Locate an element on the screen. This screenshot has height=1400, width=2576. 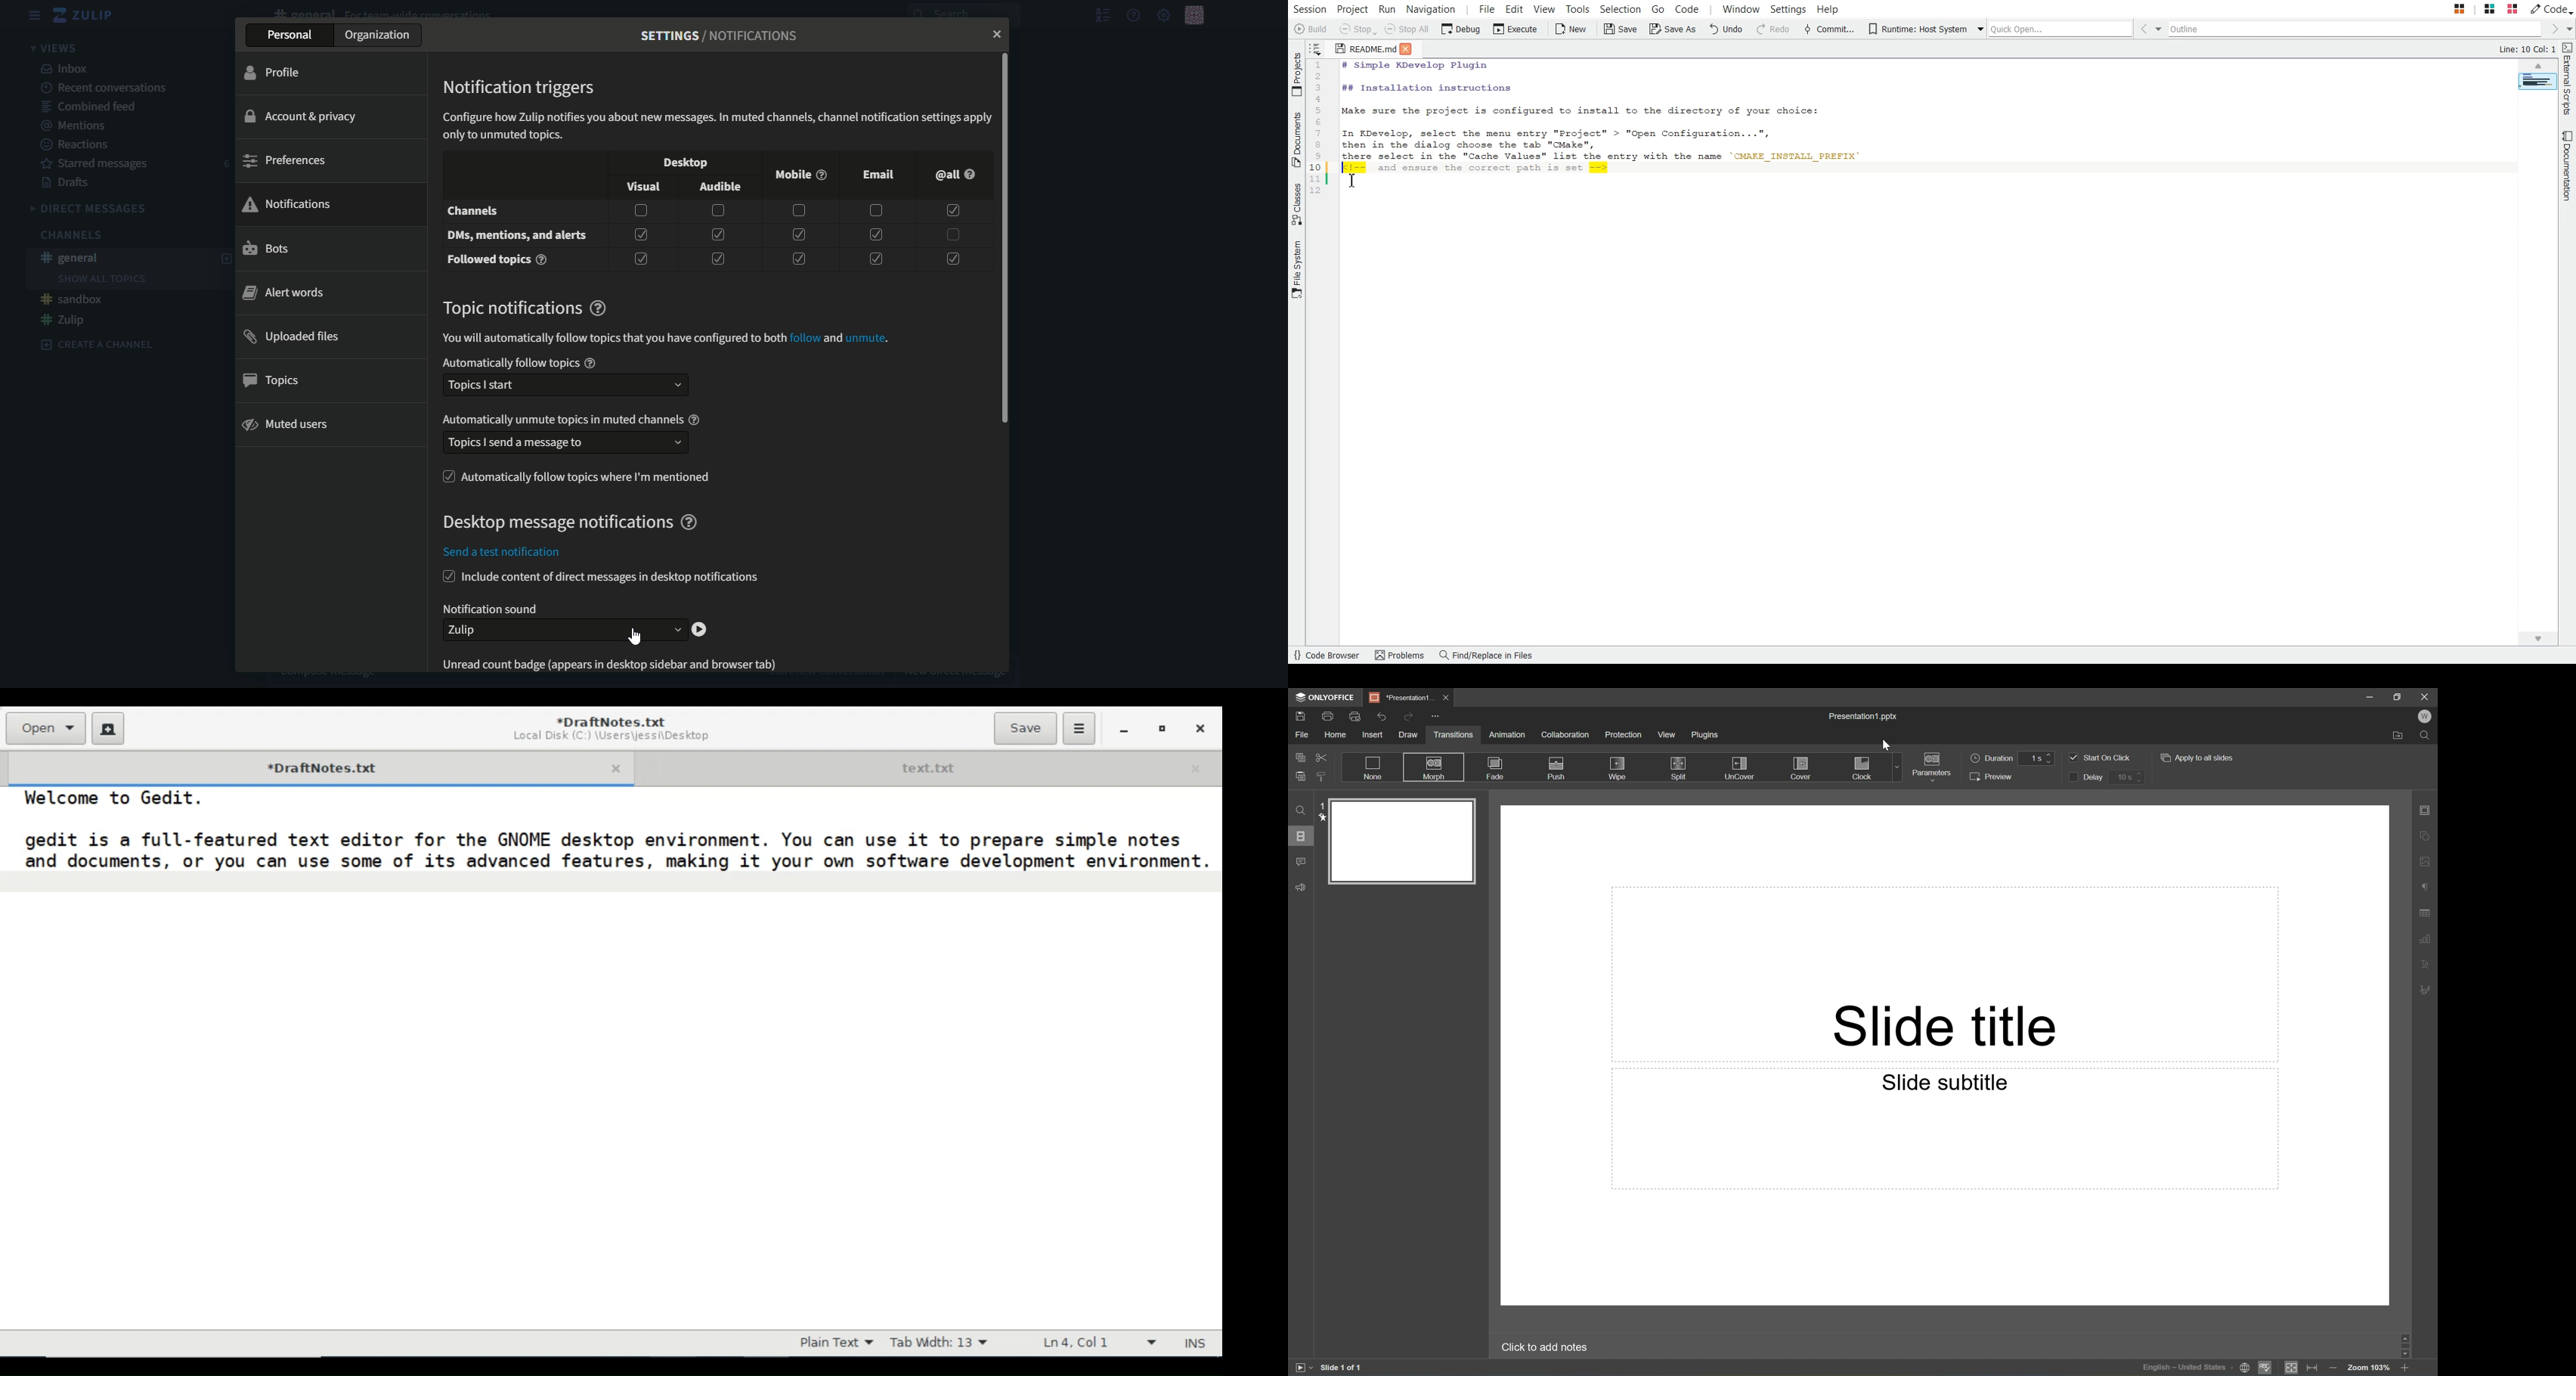
W is located at coordinates (2426, 716).